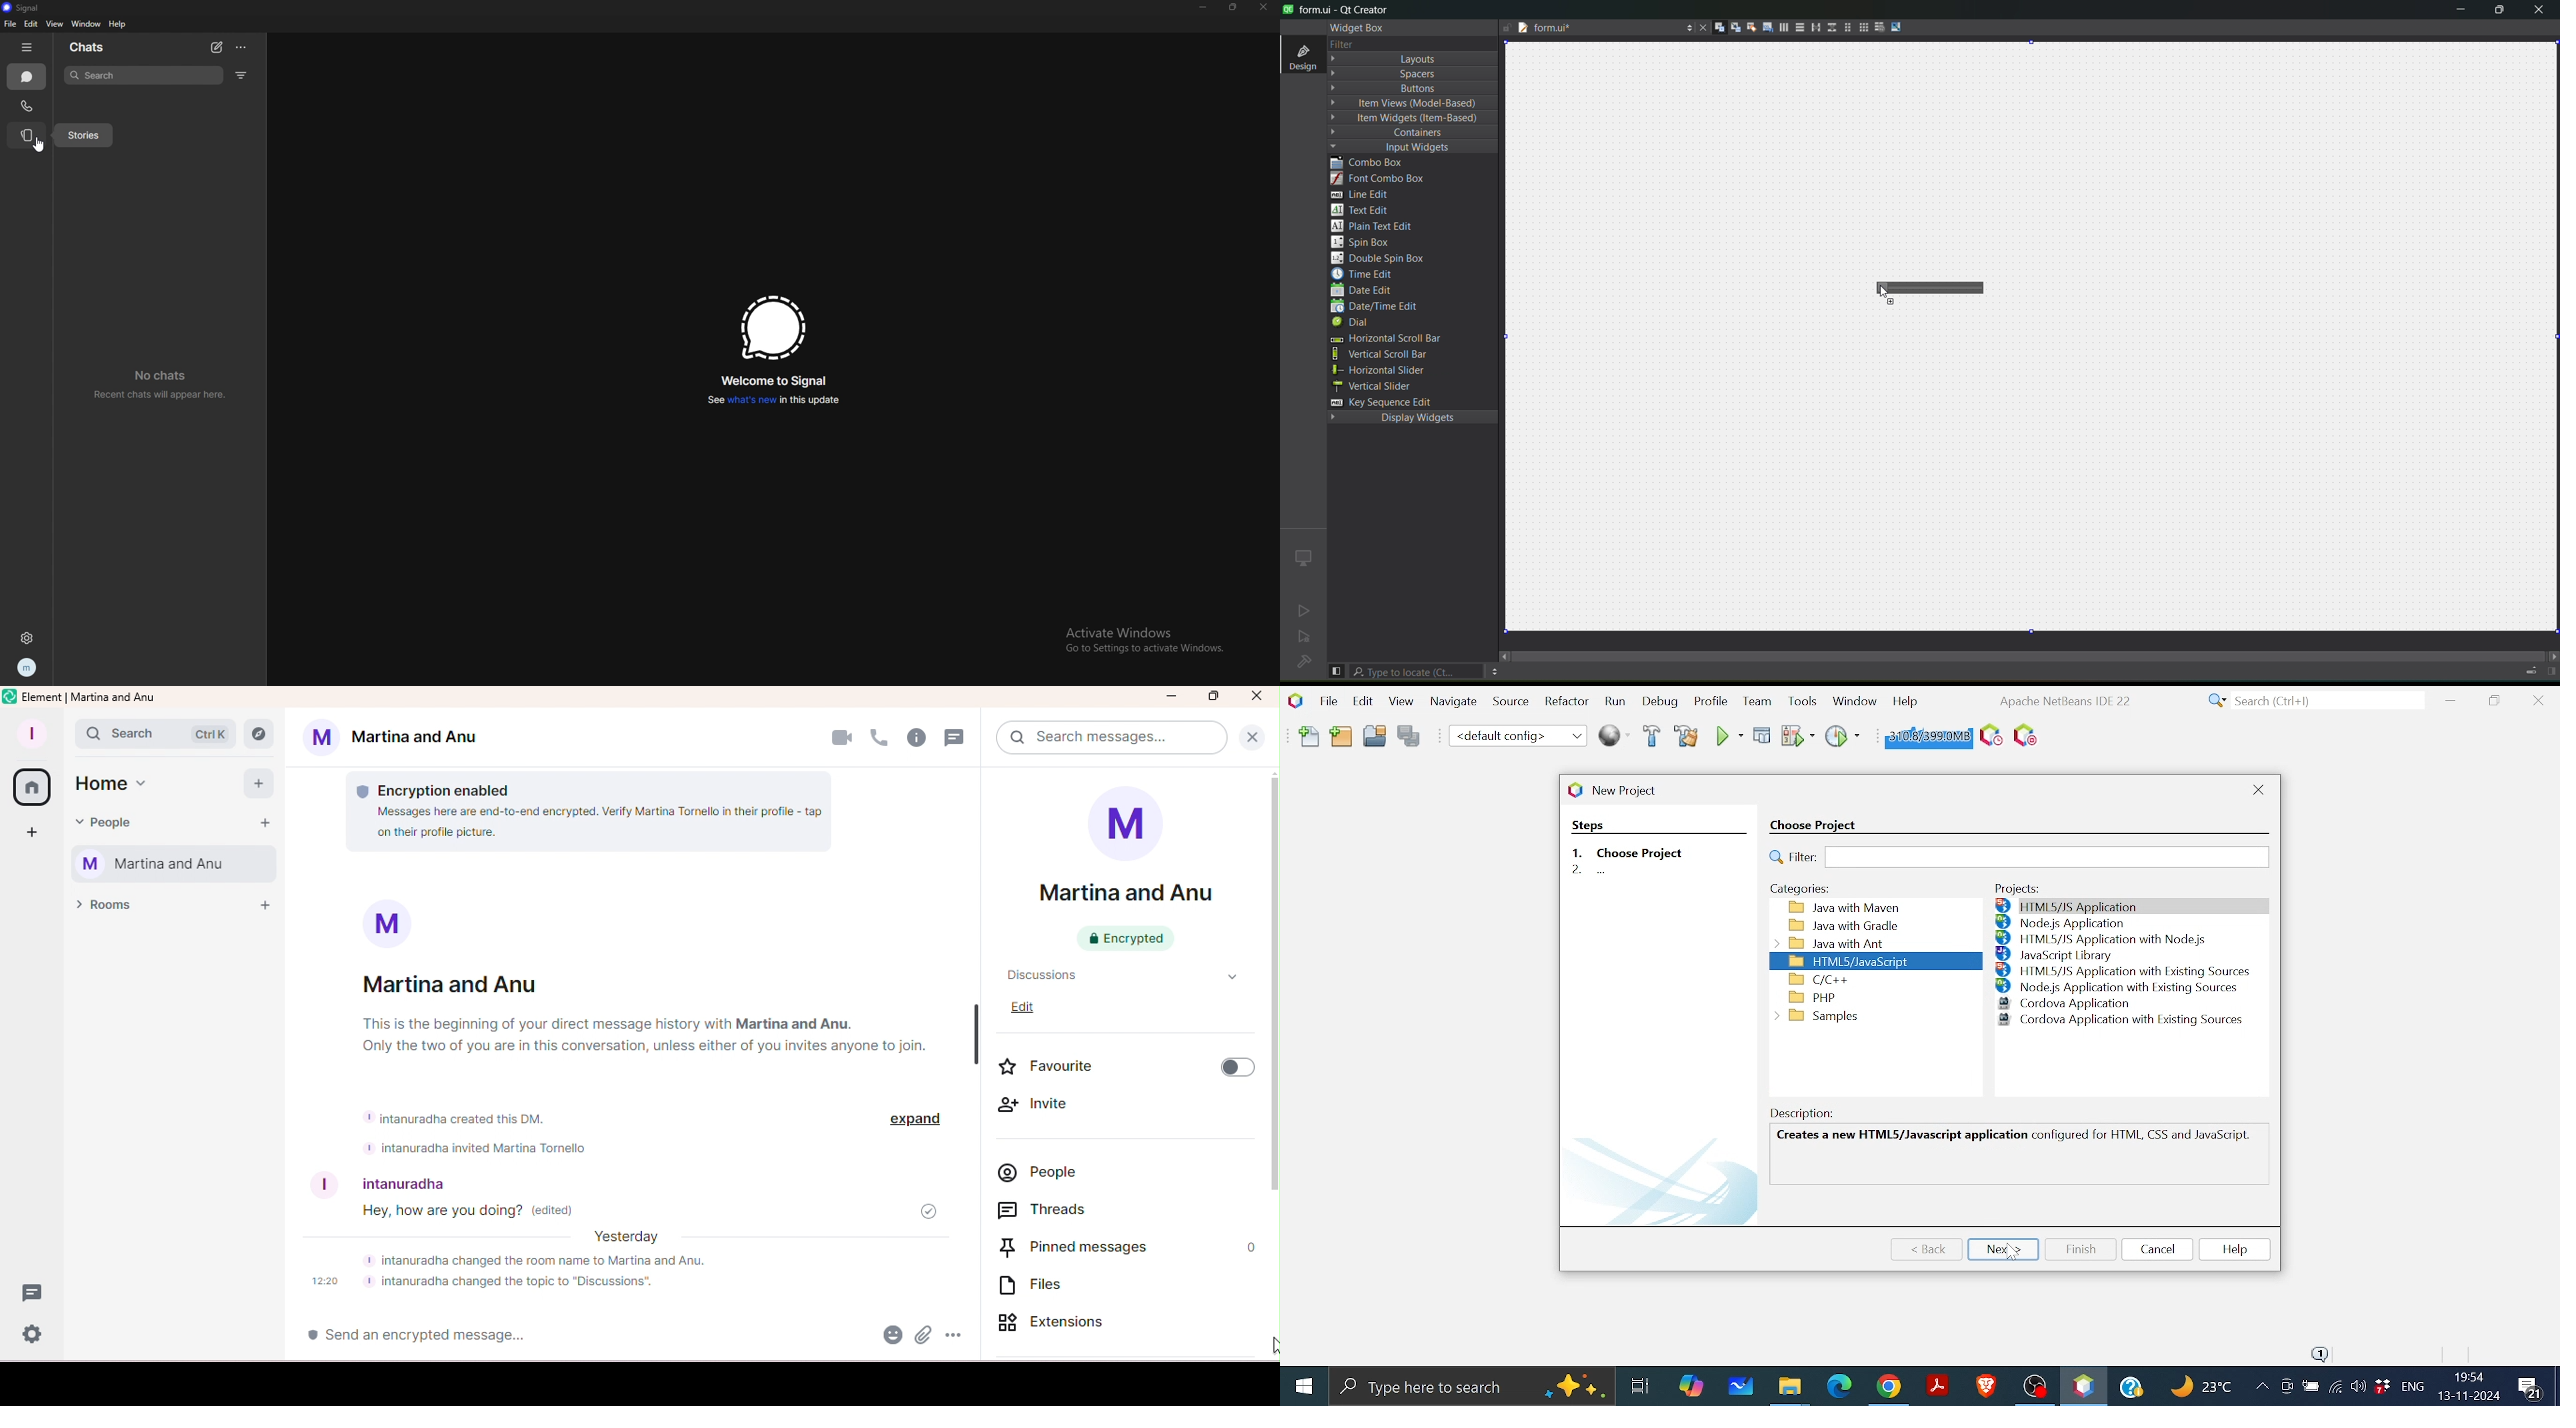 The height and width of the screenshot is (1428, 2576). I want to click on maximize, so click(2502, 13).